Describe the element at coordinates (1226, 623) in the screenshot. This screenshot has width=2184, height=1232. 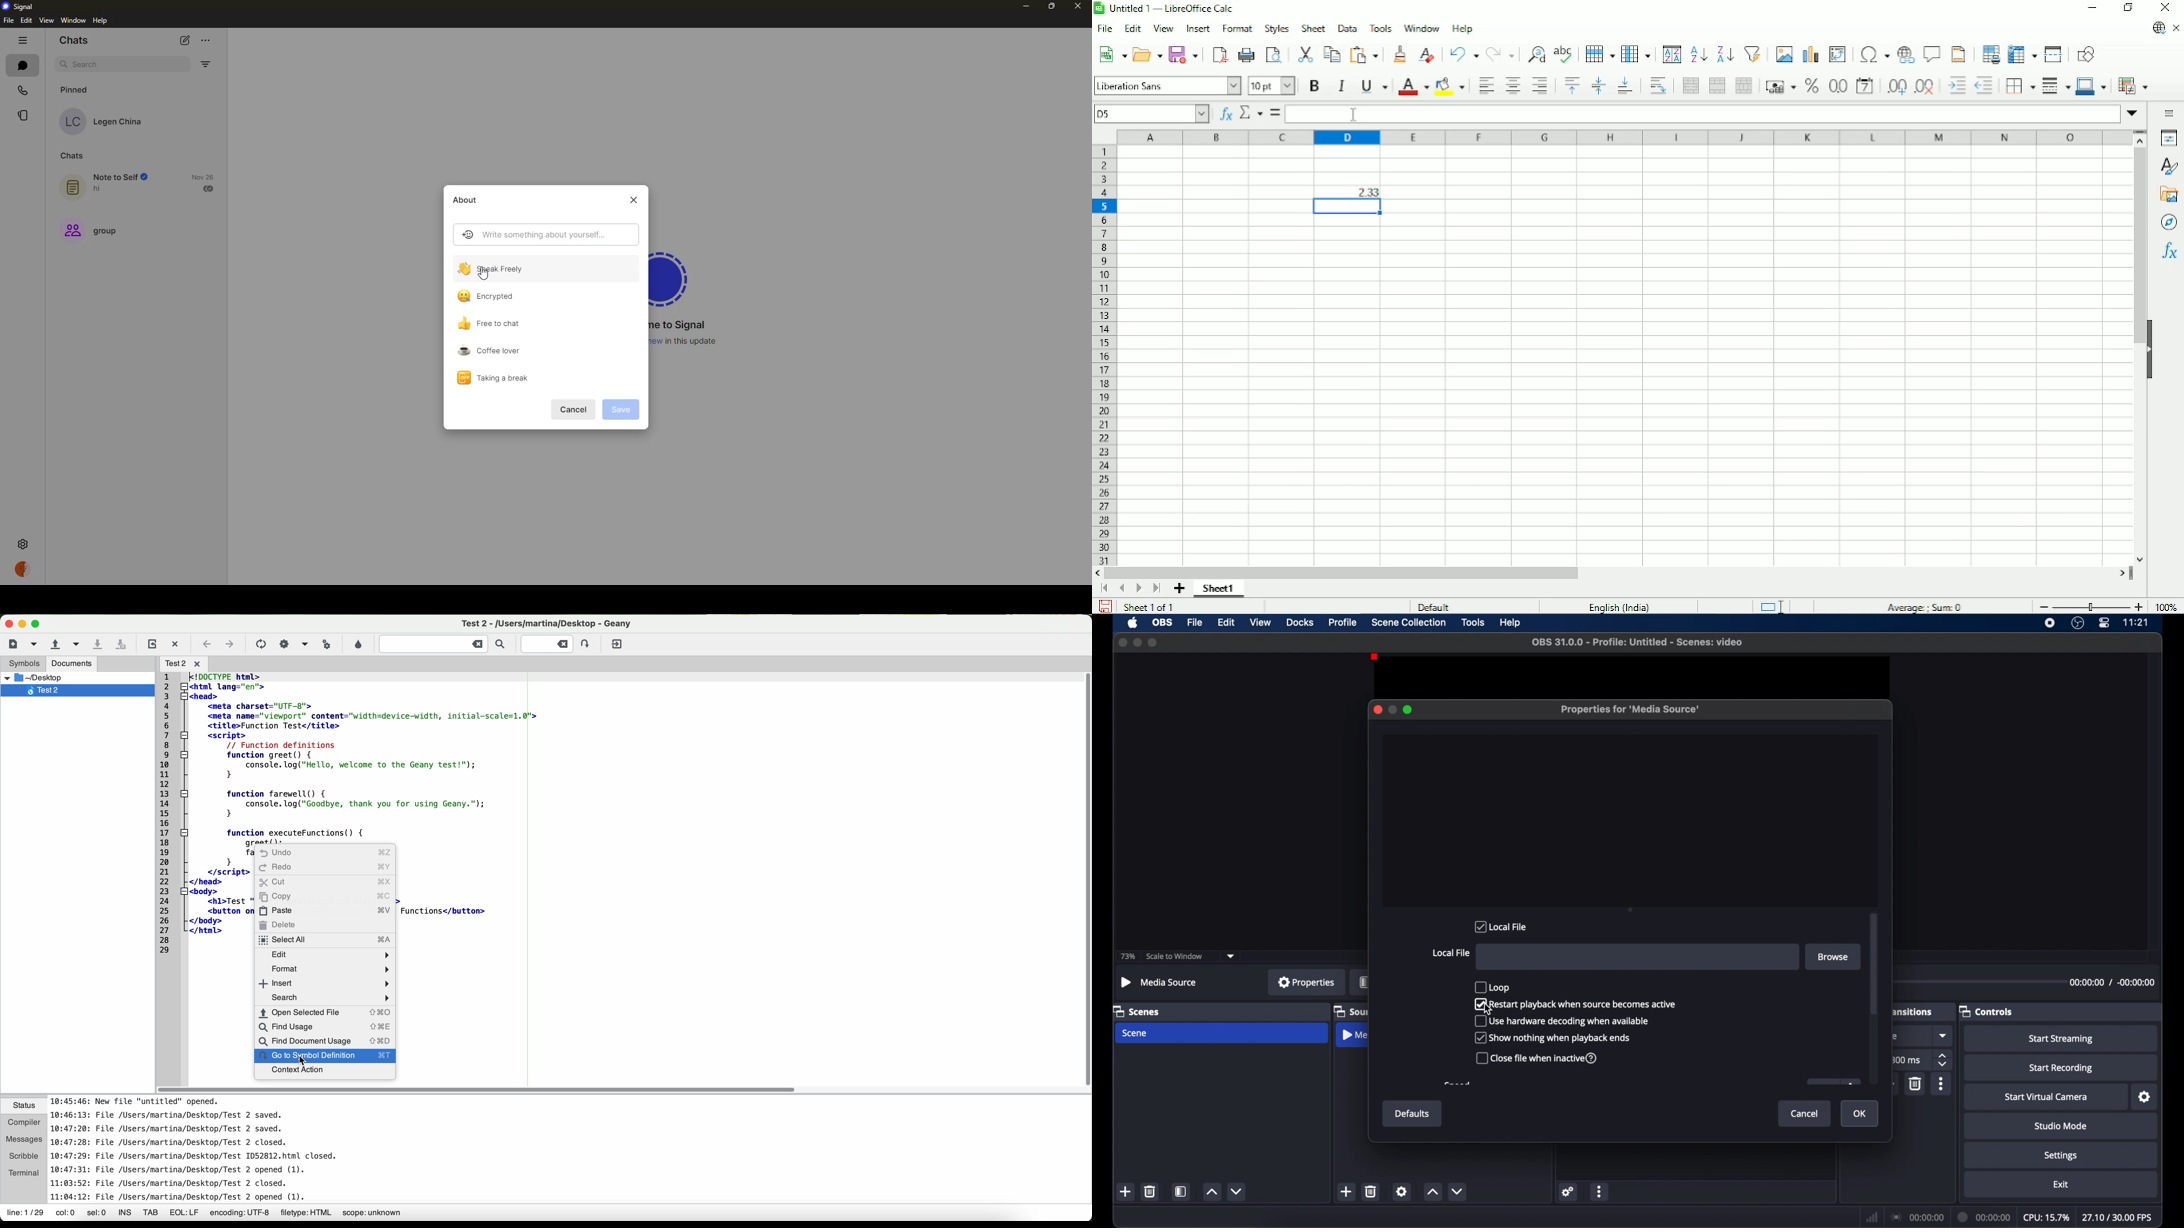
I see `edit` at that location.